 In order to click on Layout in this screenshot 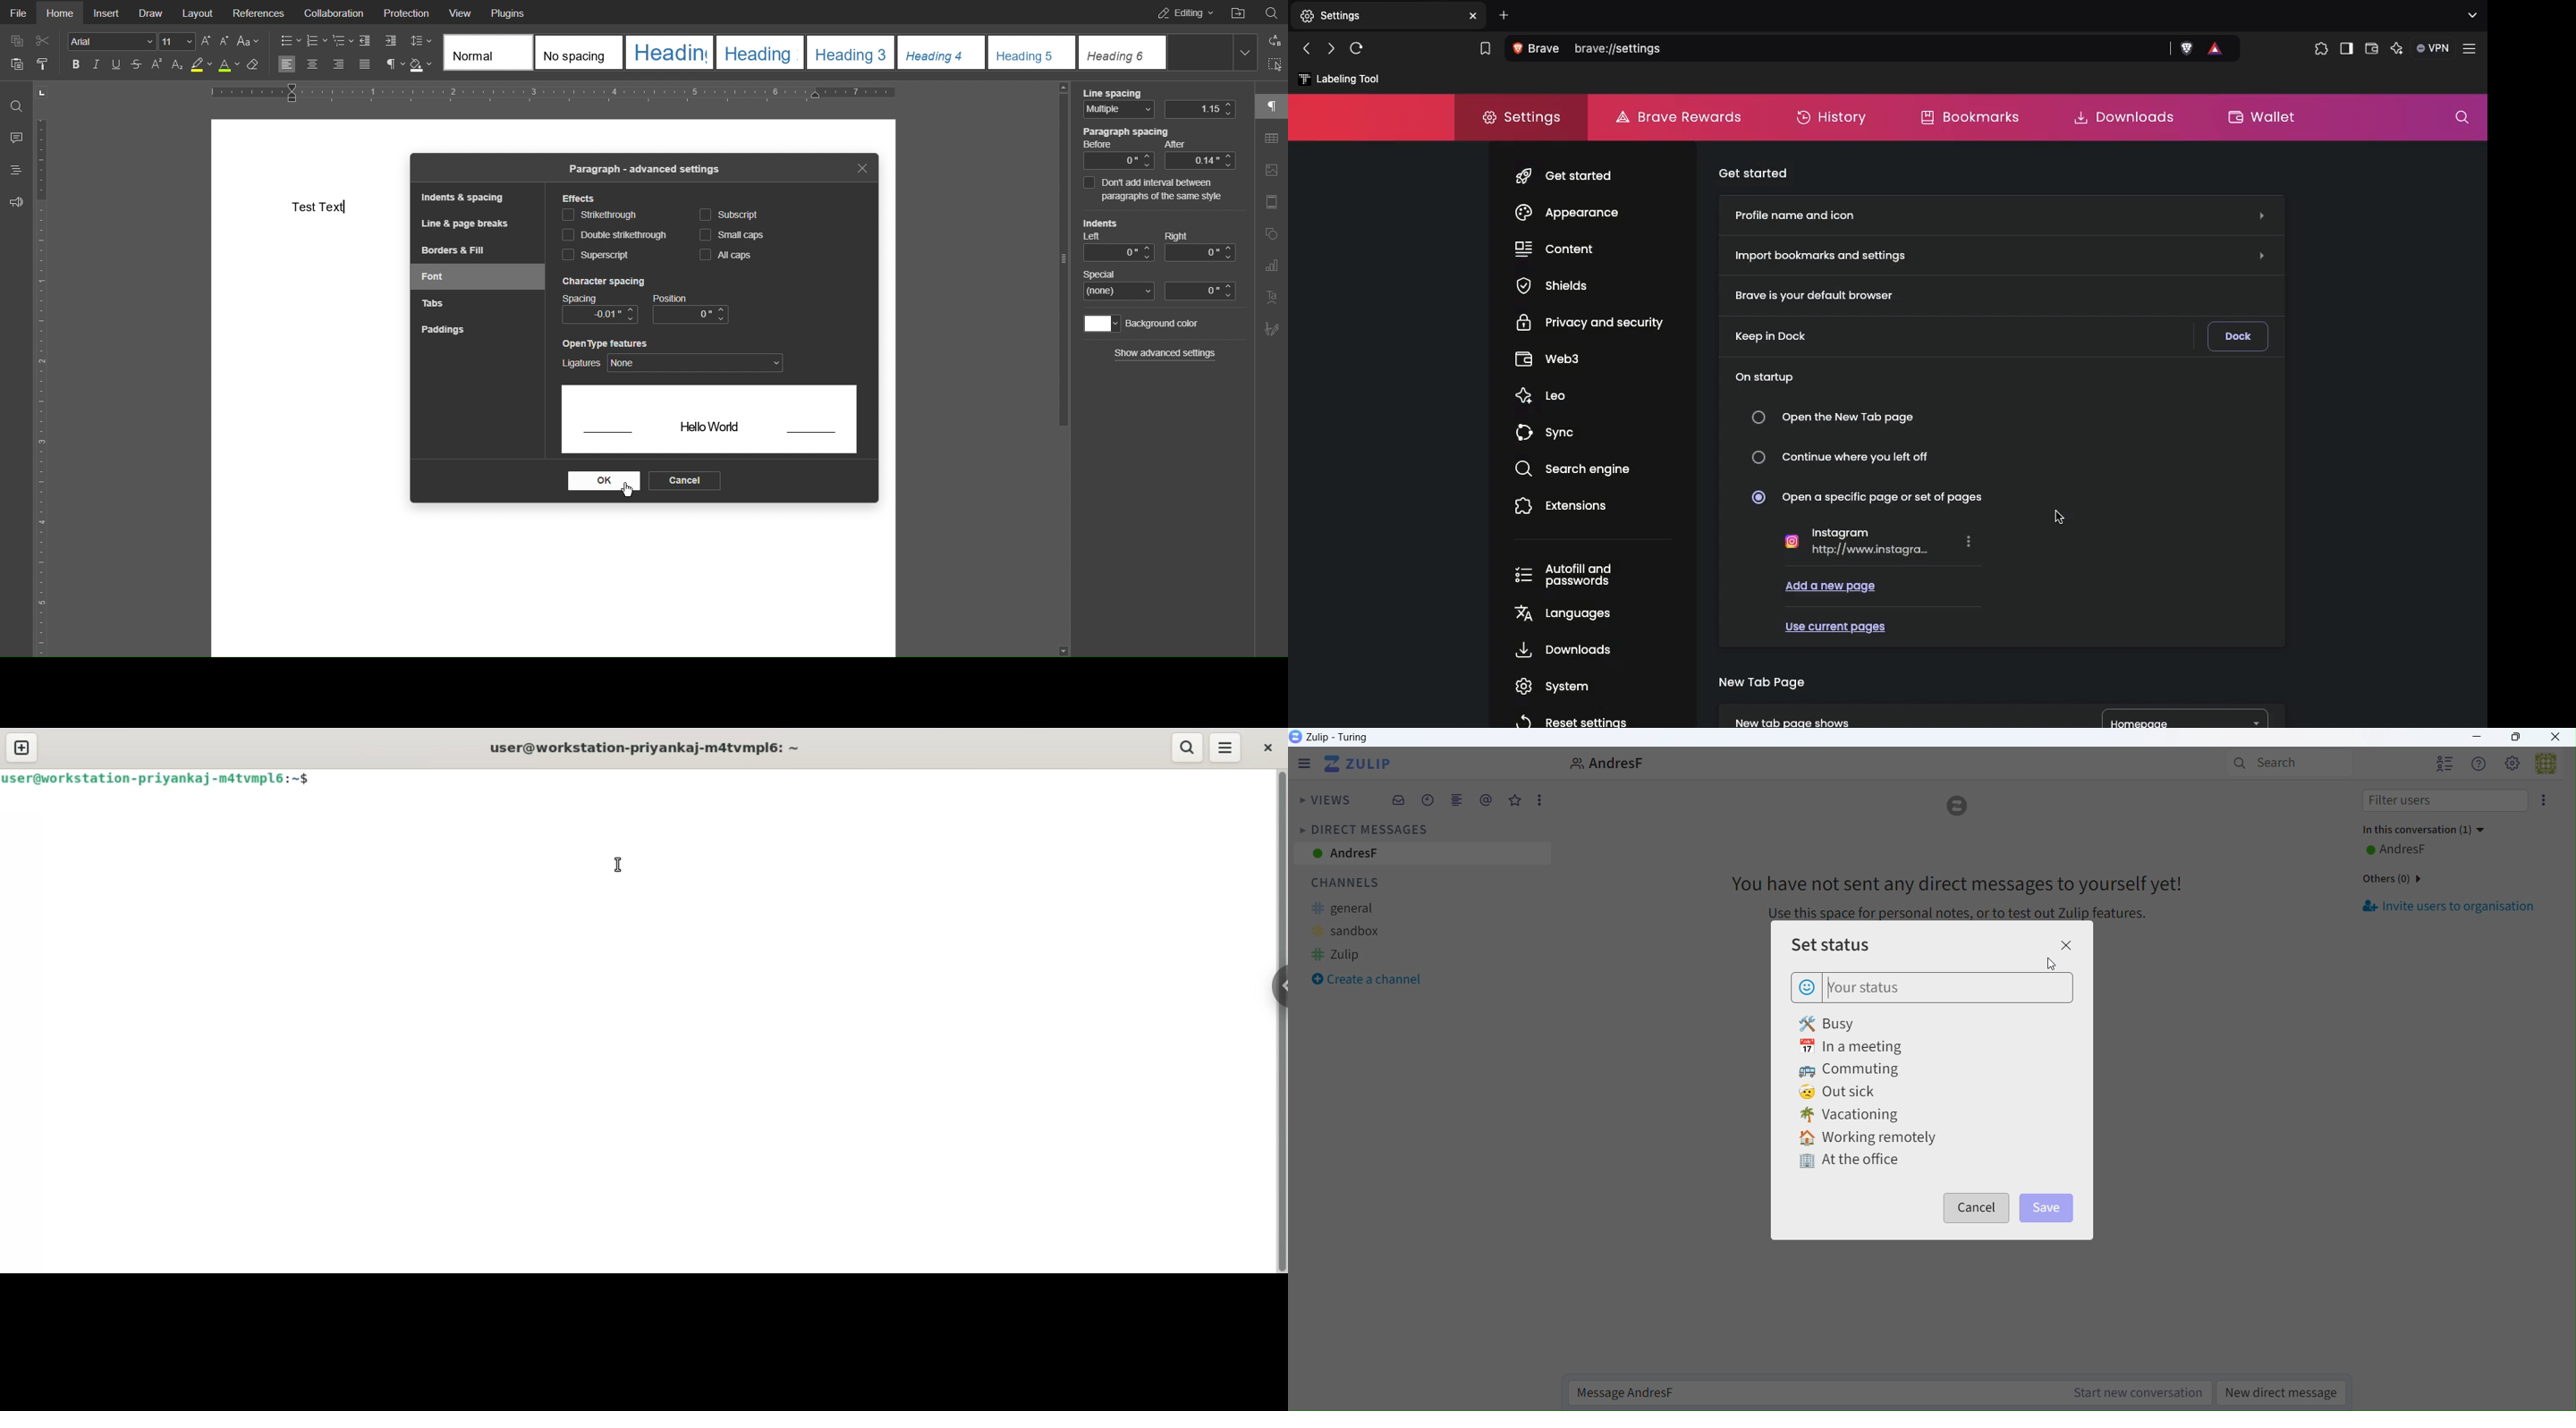, I will do `click(199, 12)`.